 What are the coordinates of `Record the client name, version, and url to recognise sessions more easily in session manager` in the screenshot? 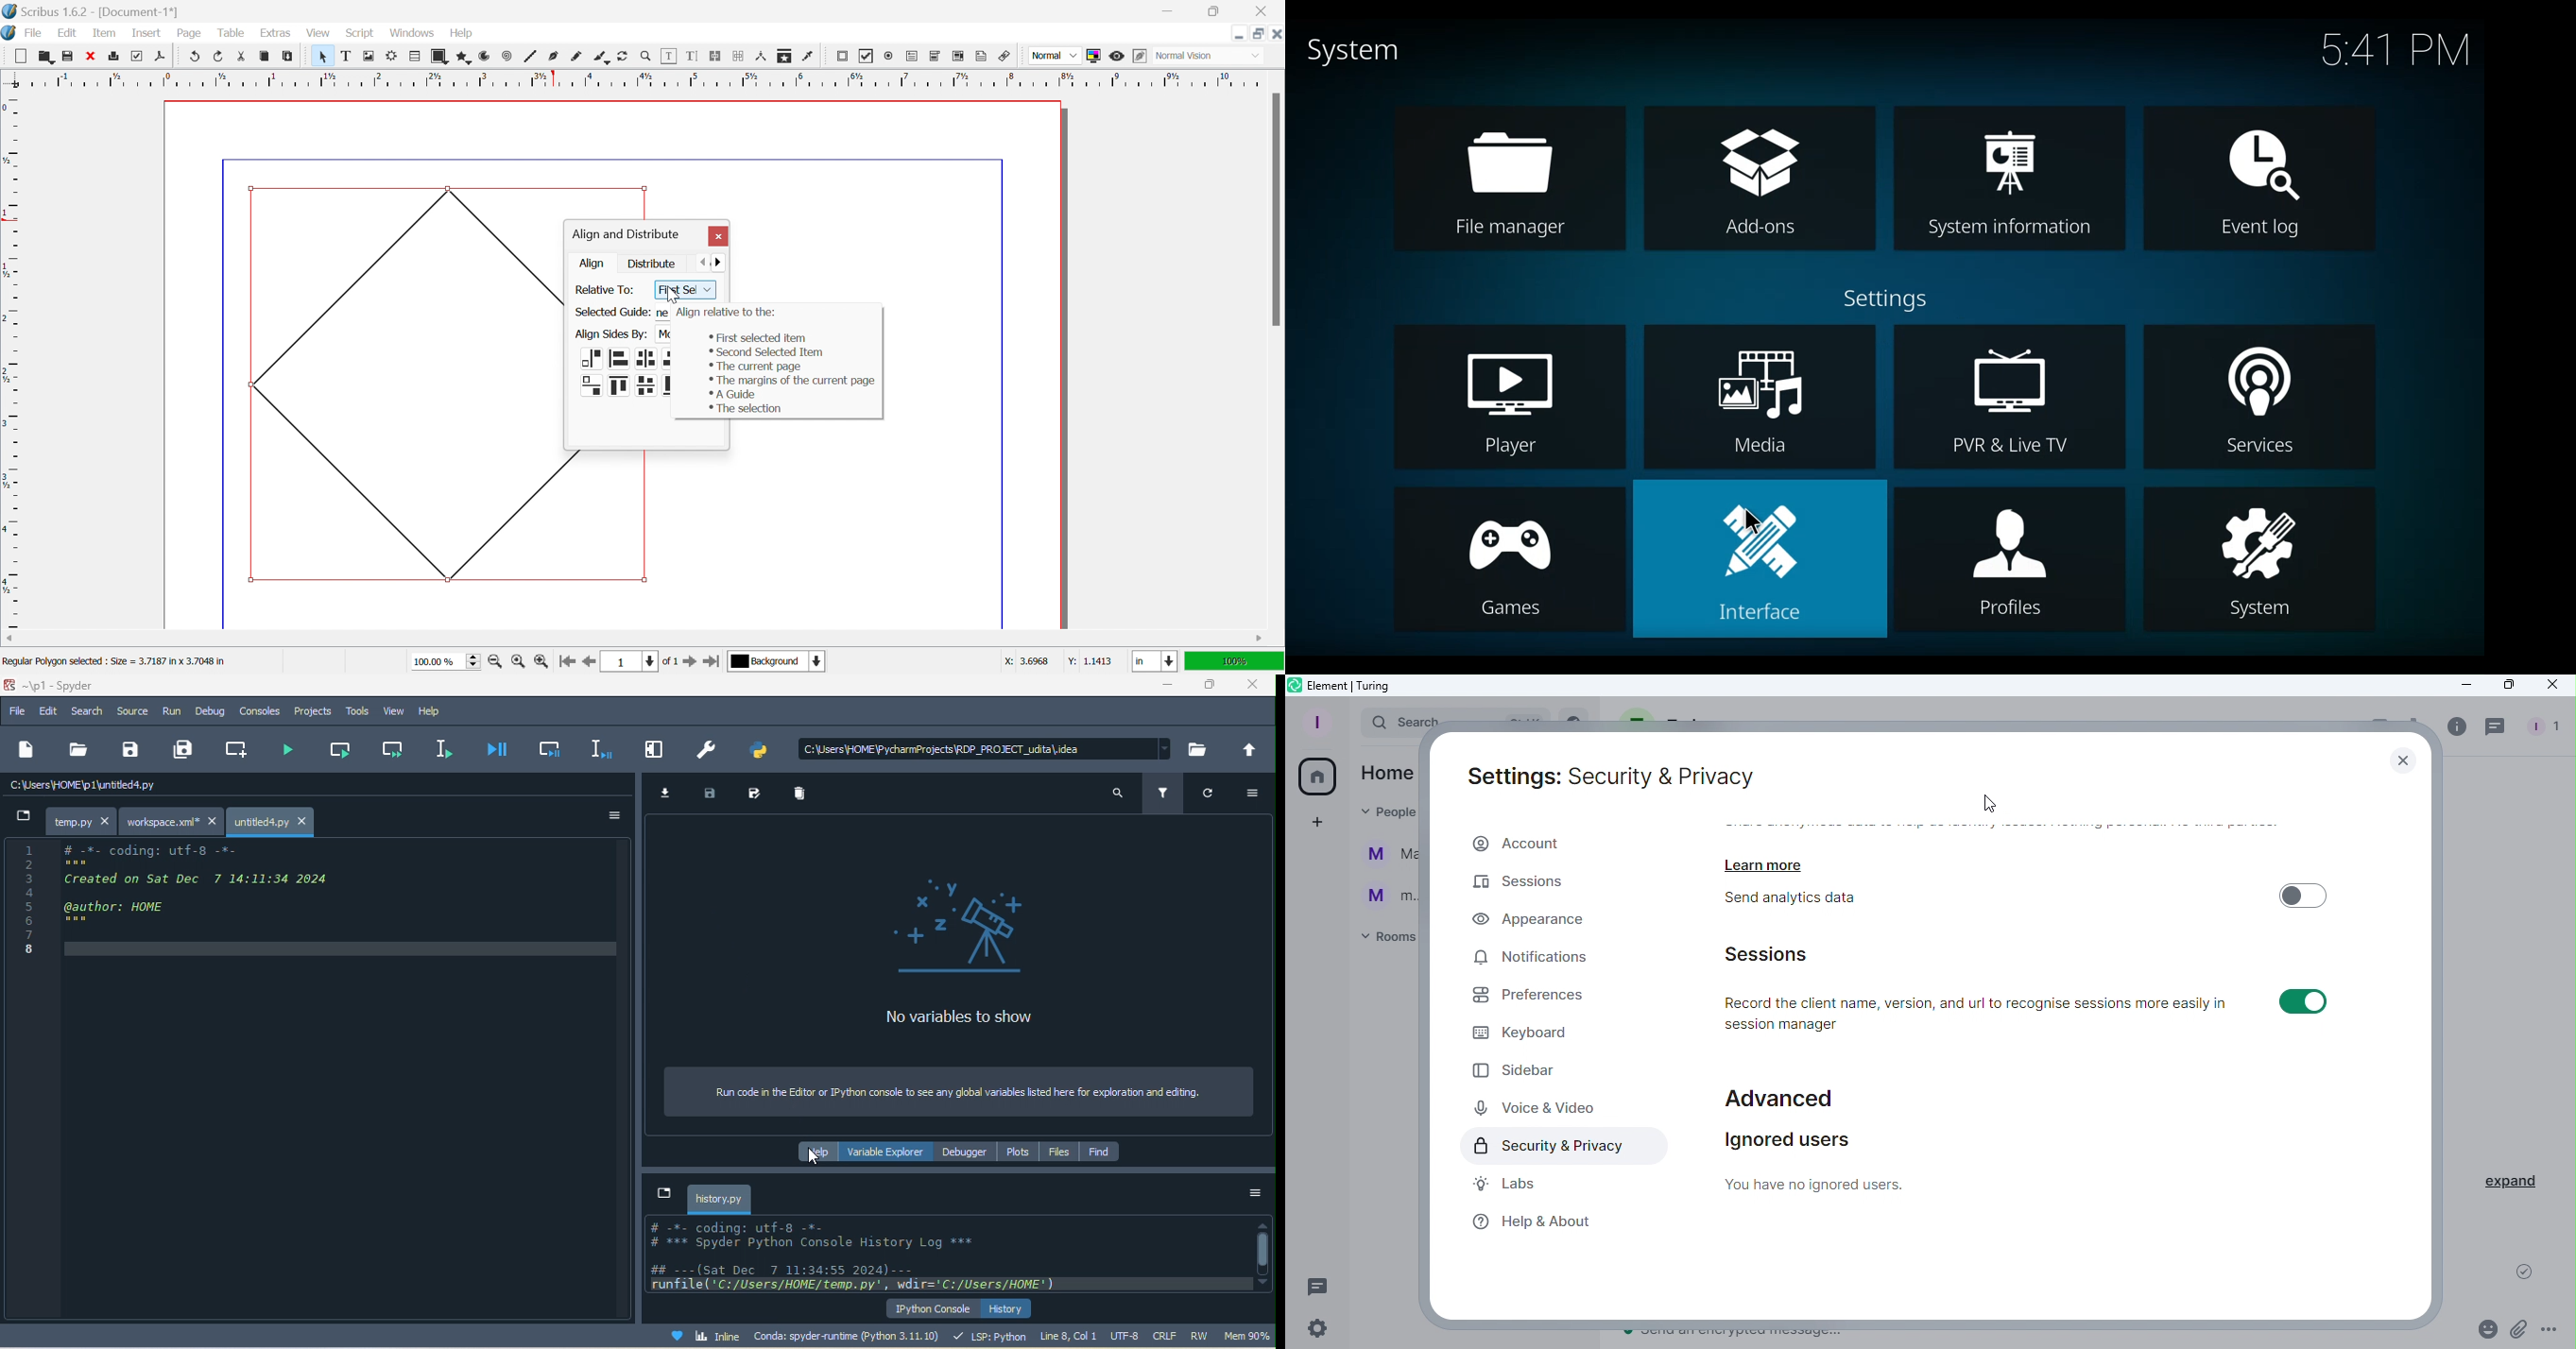 It's located at (1982, 1012).